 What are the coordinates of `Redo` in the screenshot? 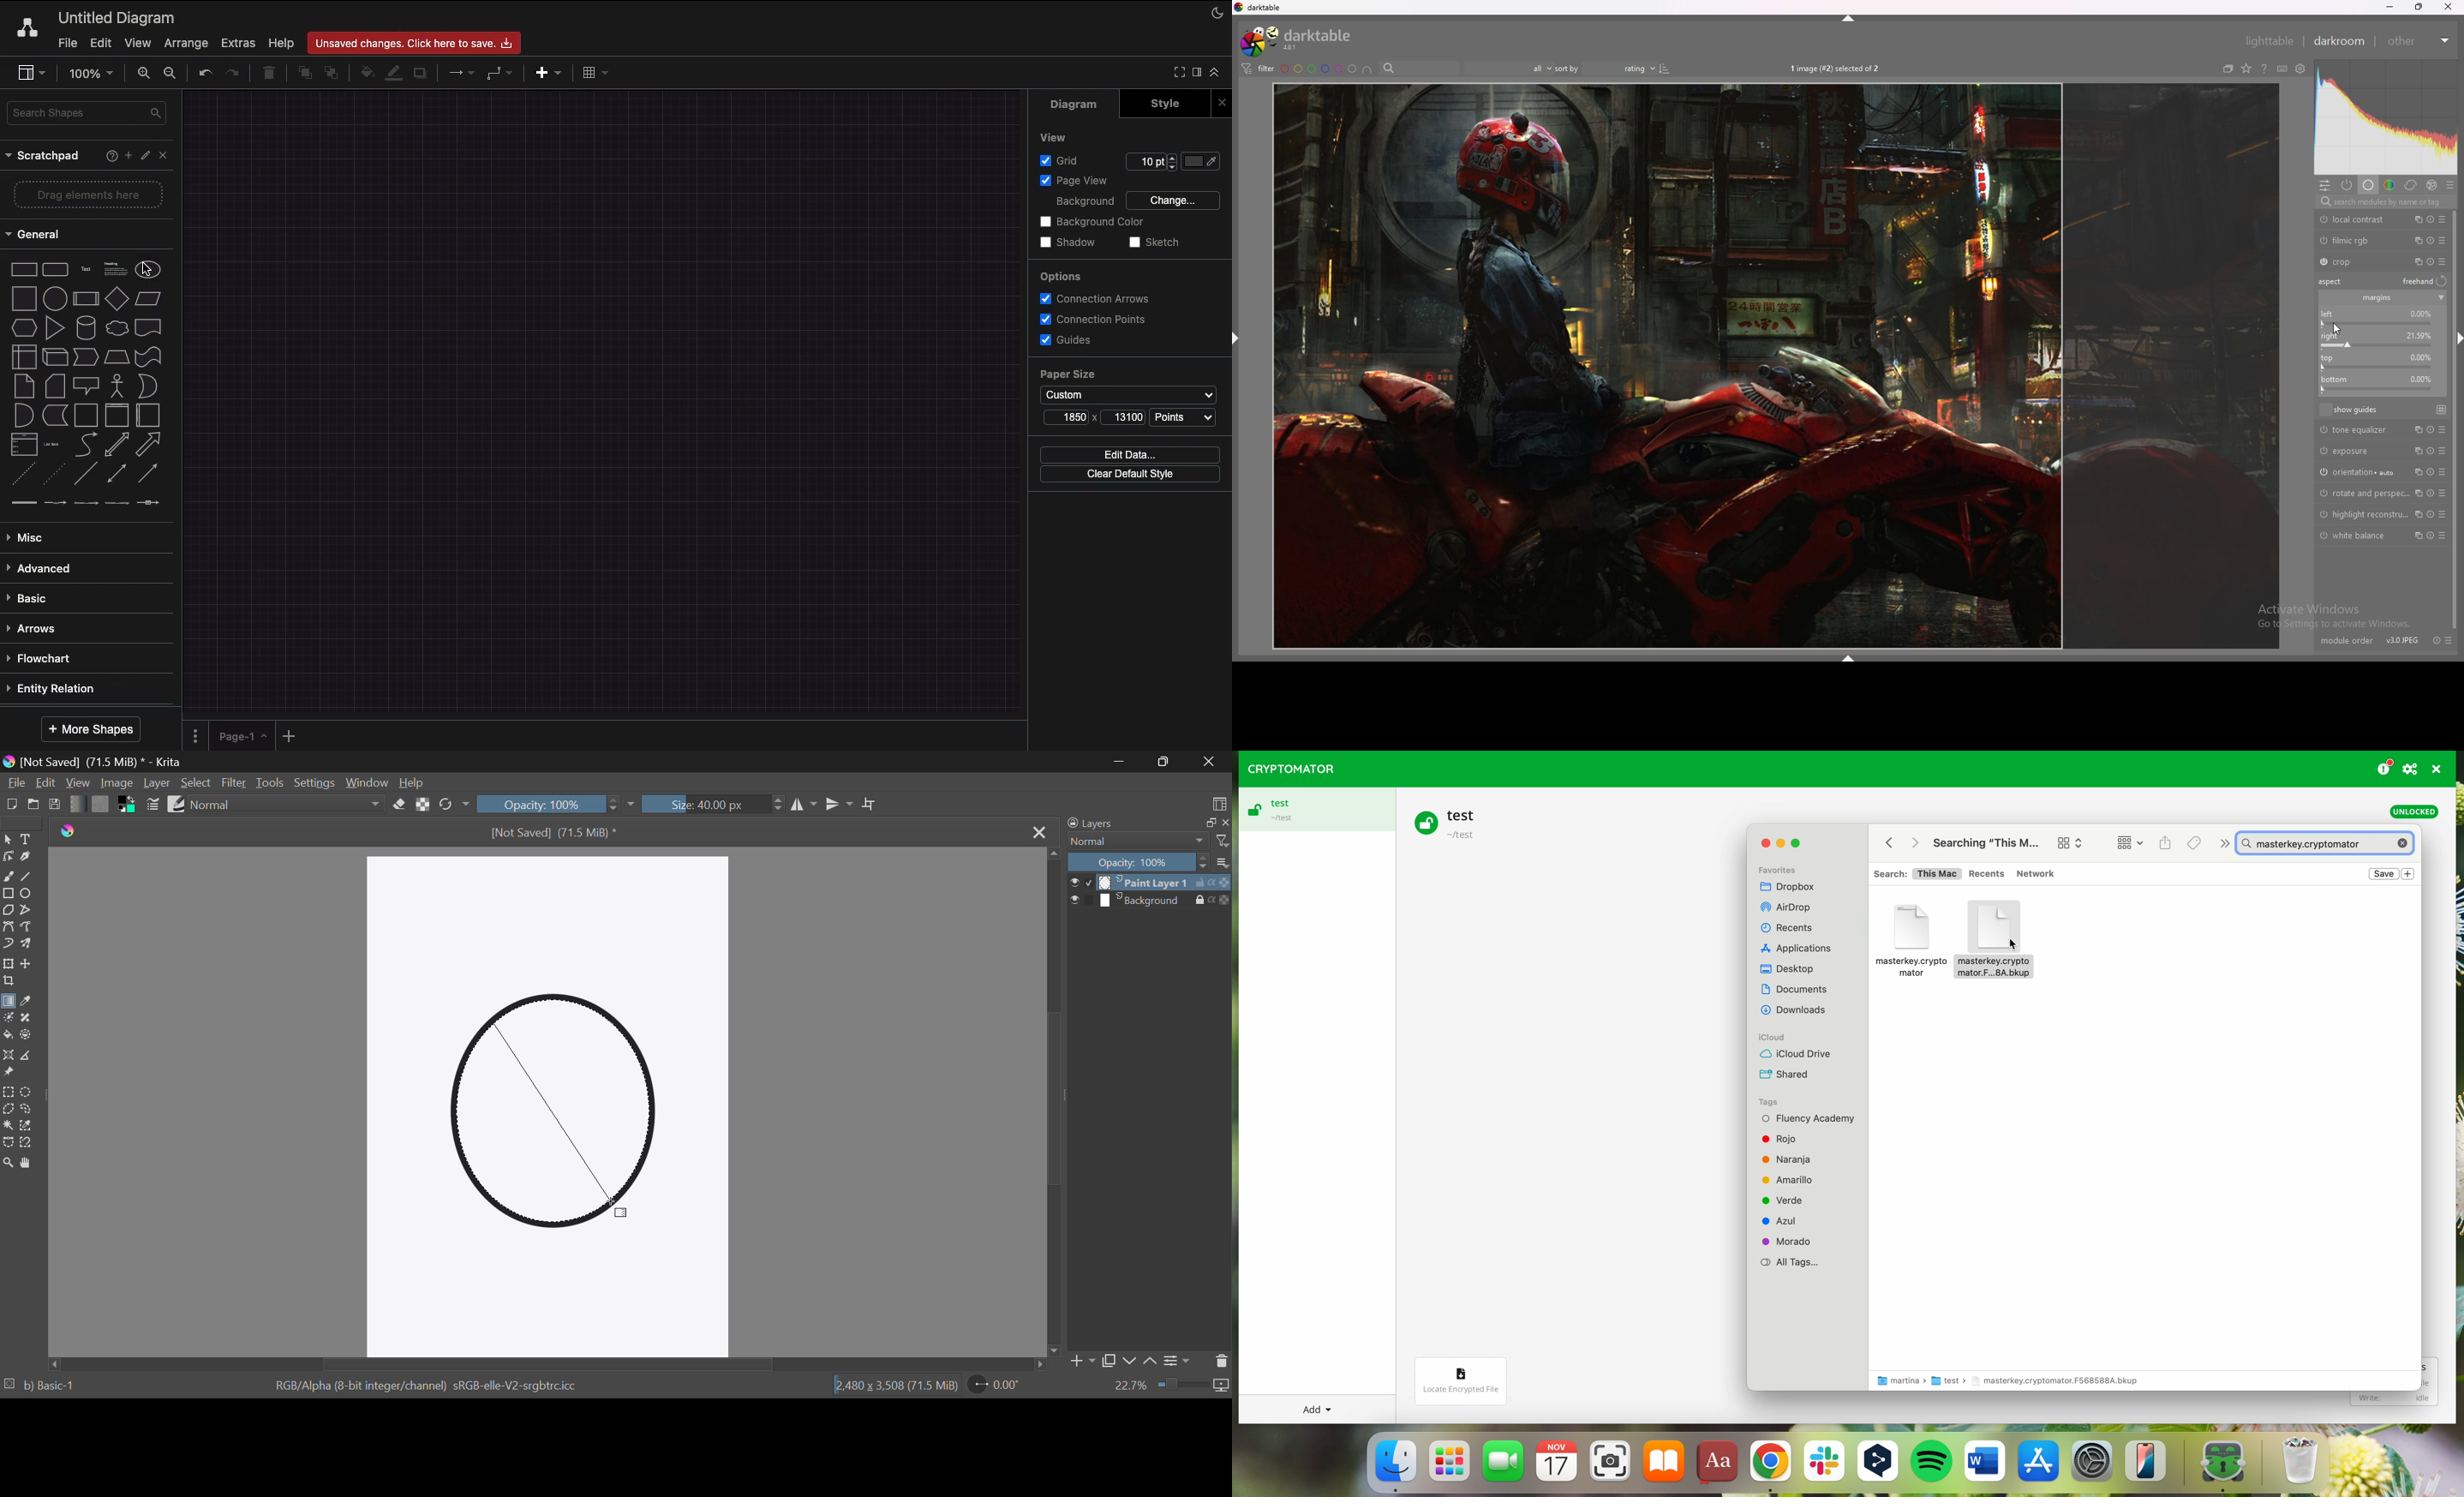 It's located at (232, 74).